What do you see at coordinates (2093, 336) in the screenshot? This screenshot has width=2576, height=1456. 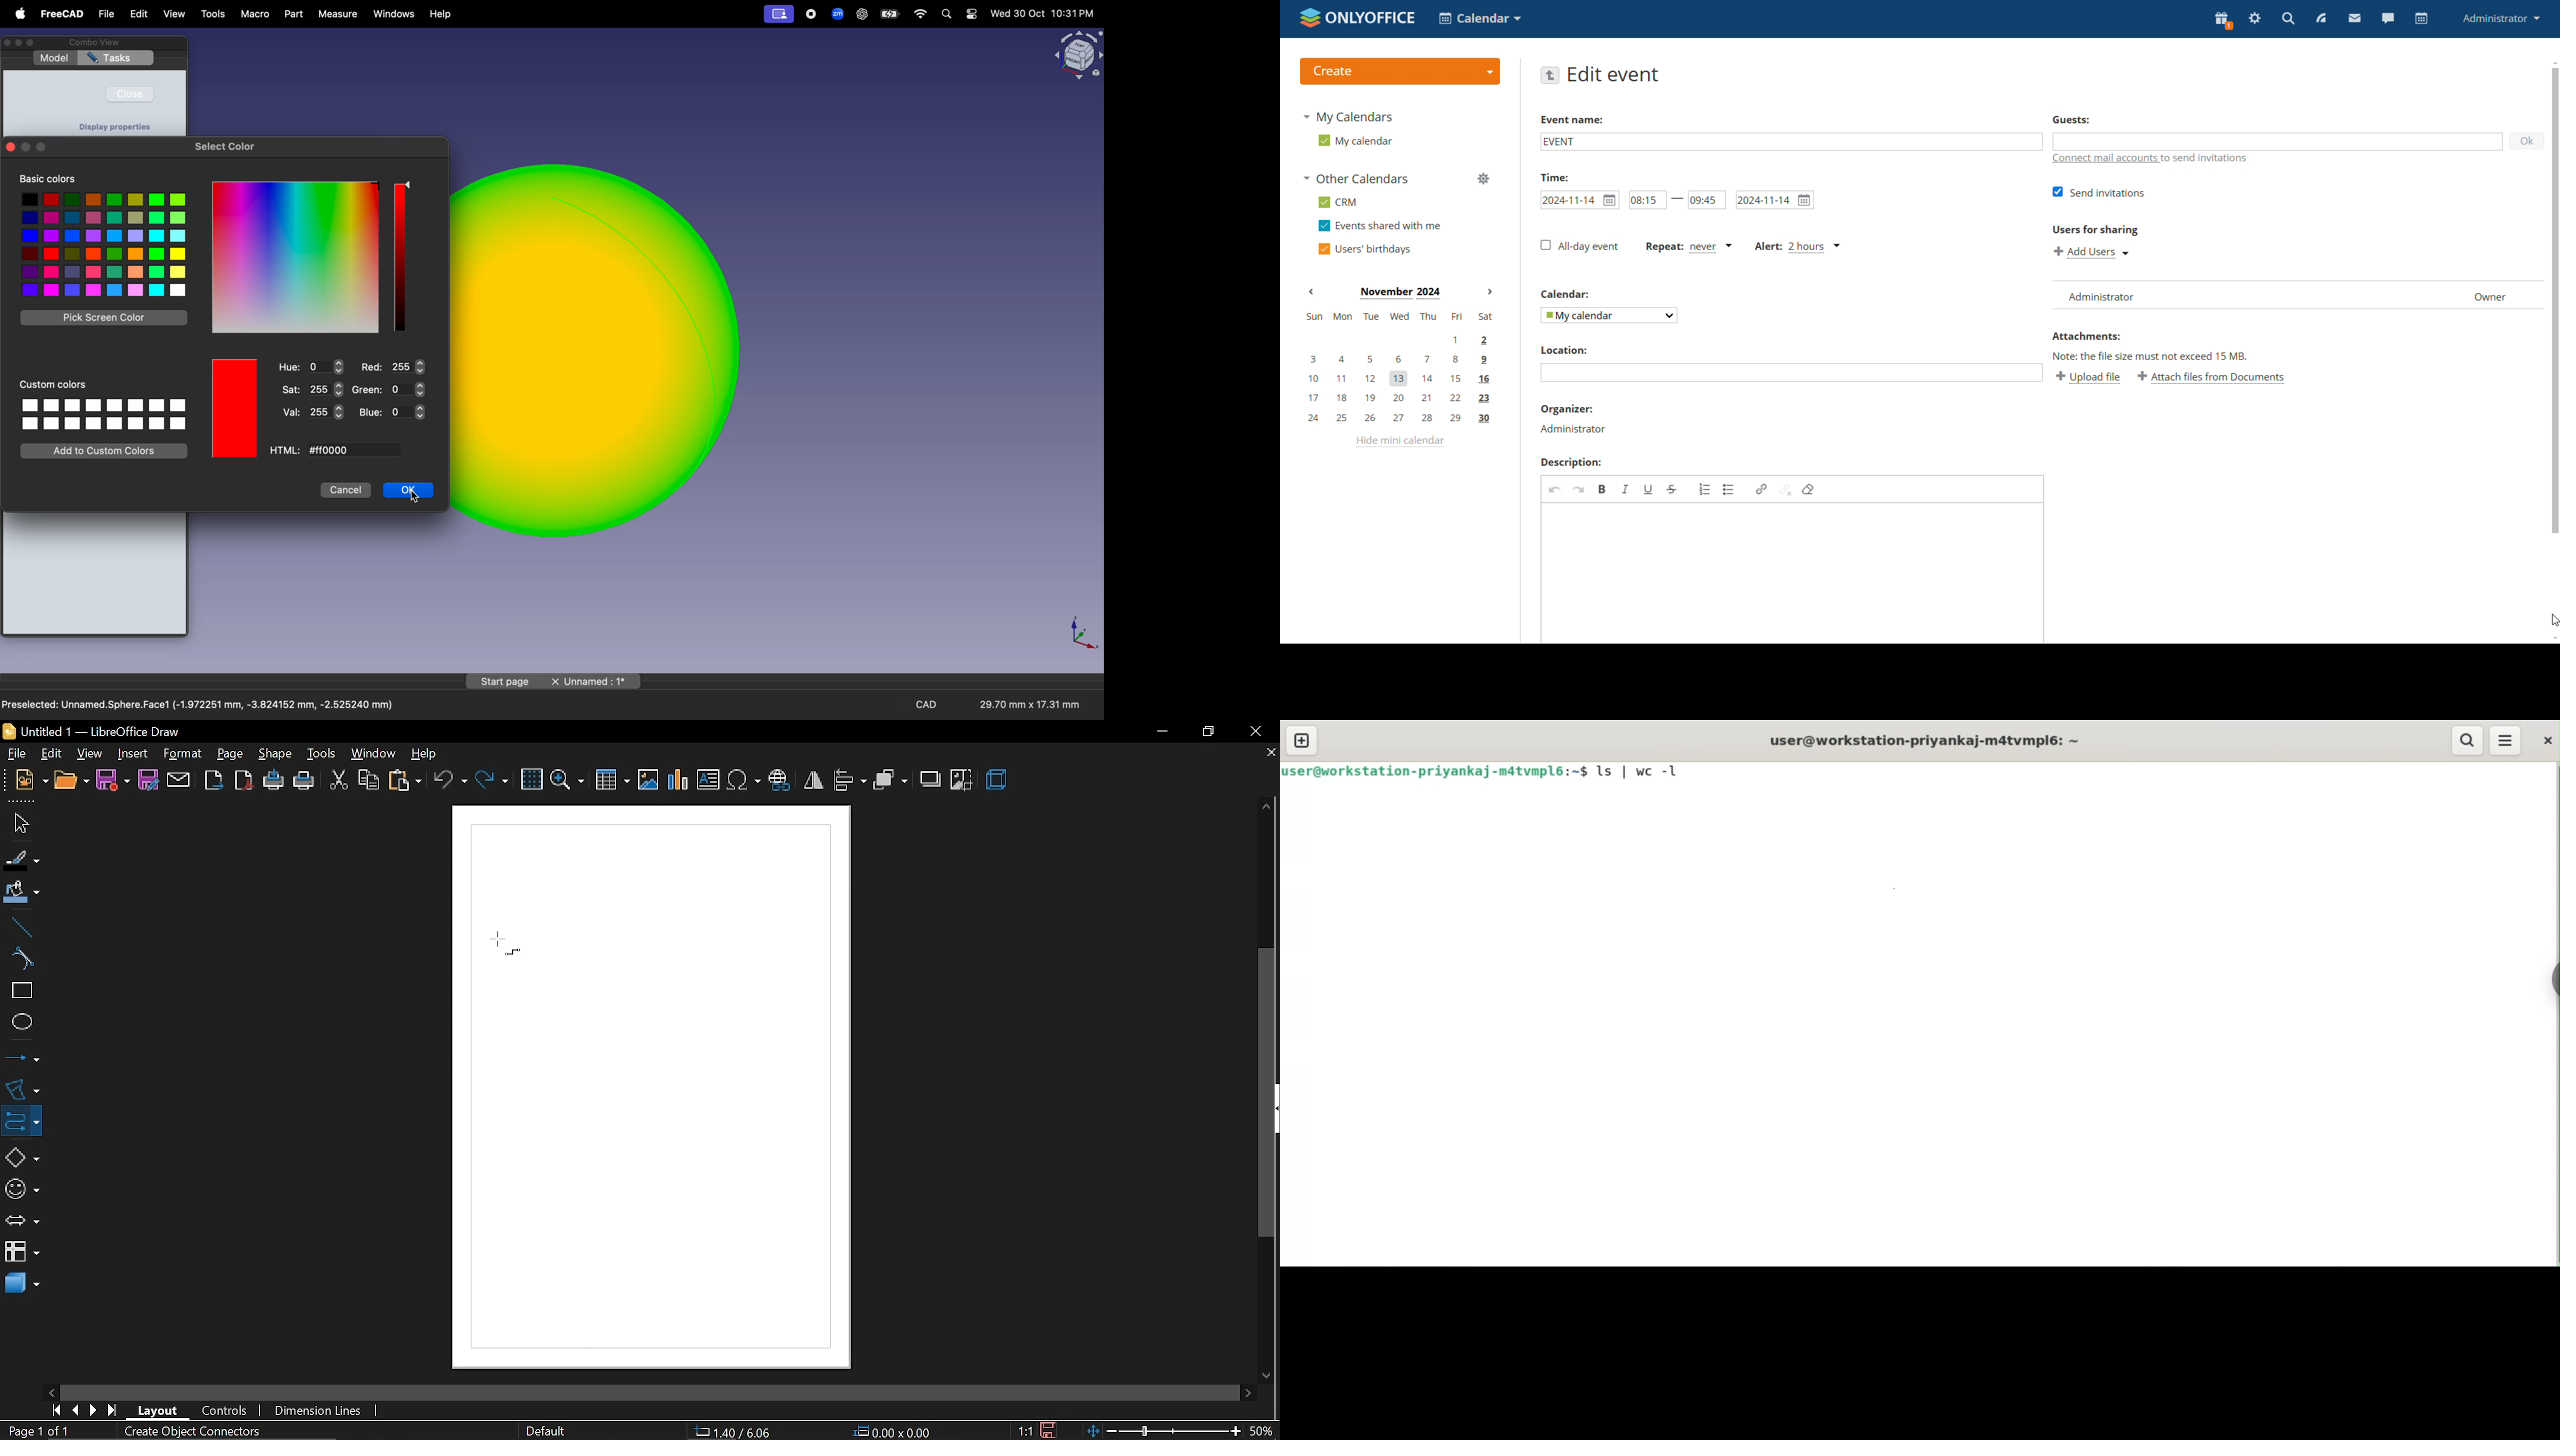 I see `attachment label` at bounding box center [2093, 336].